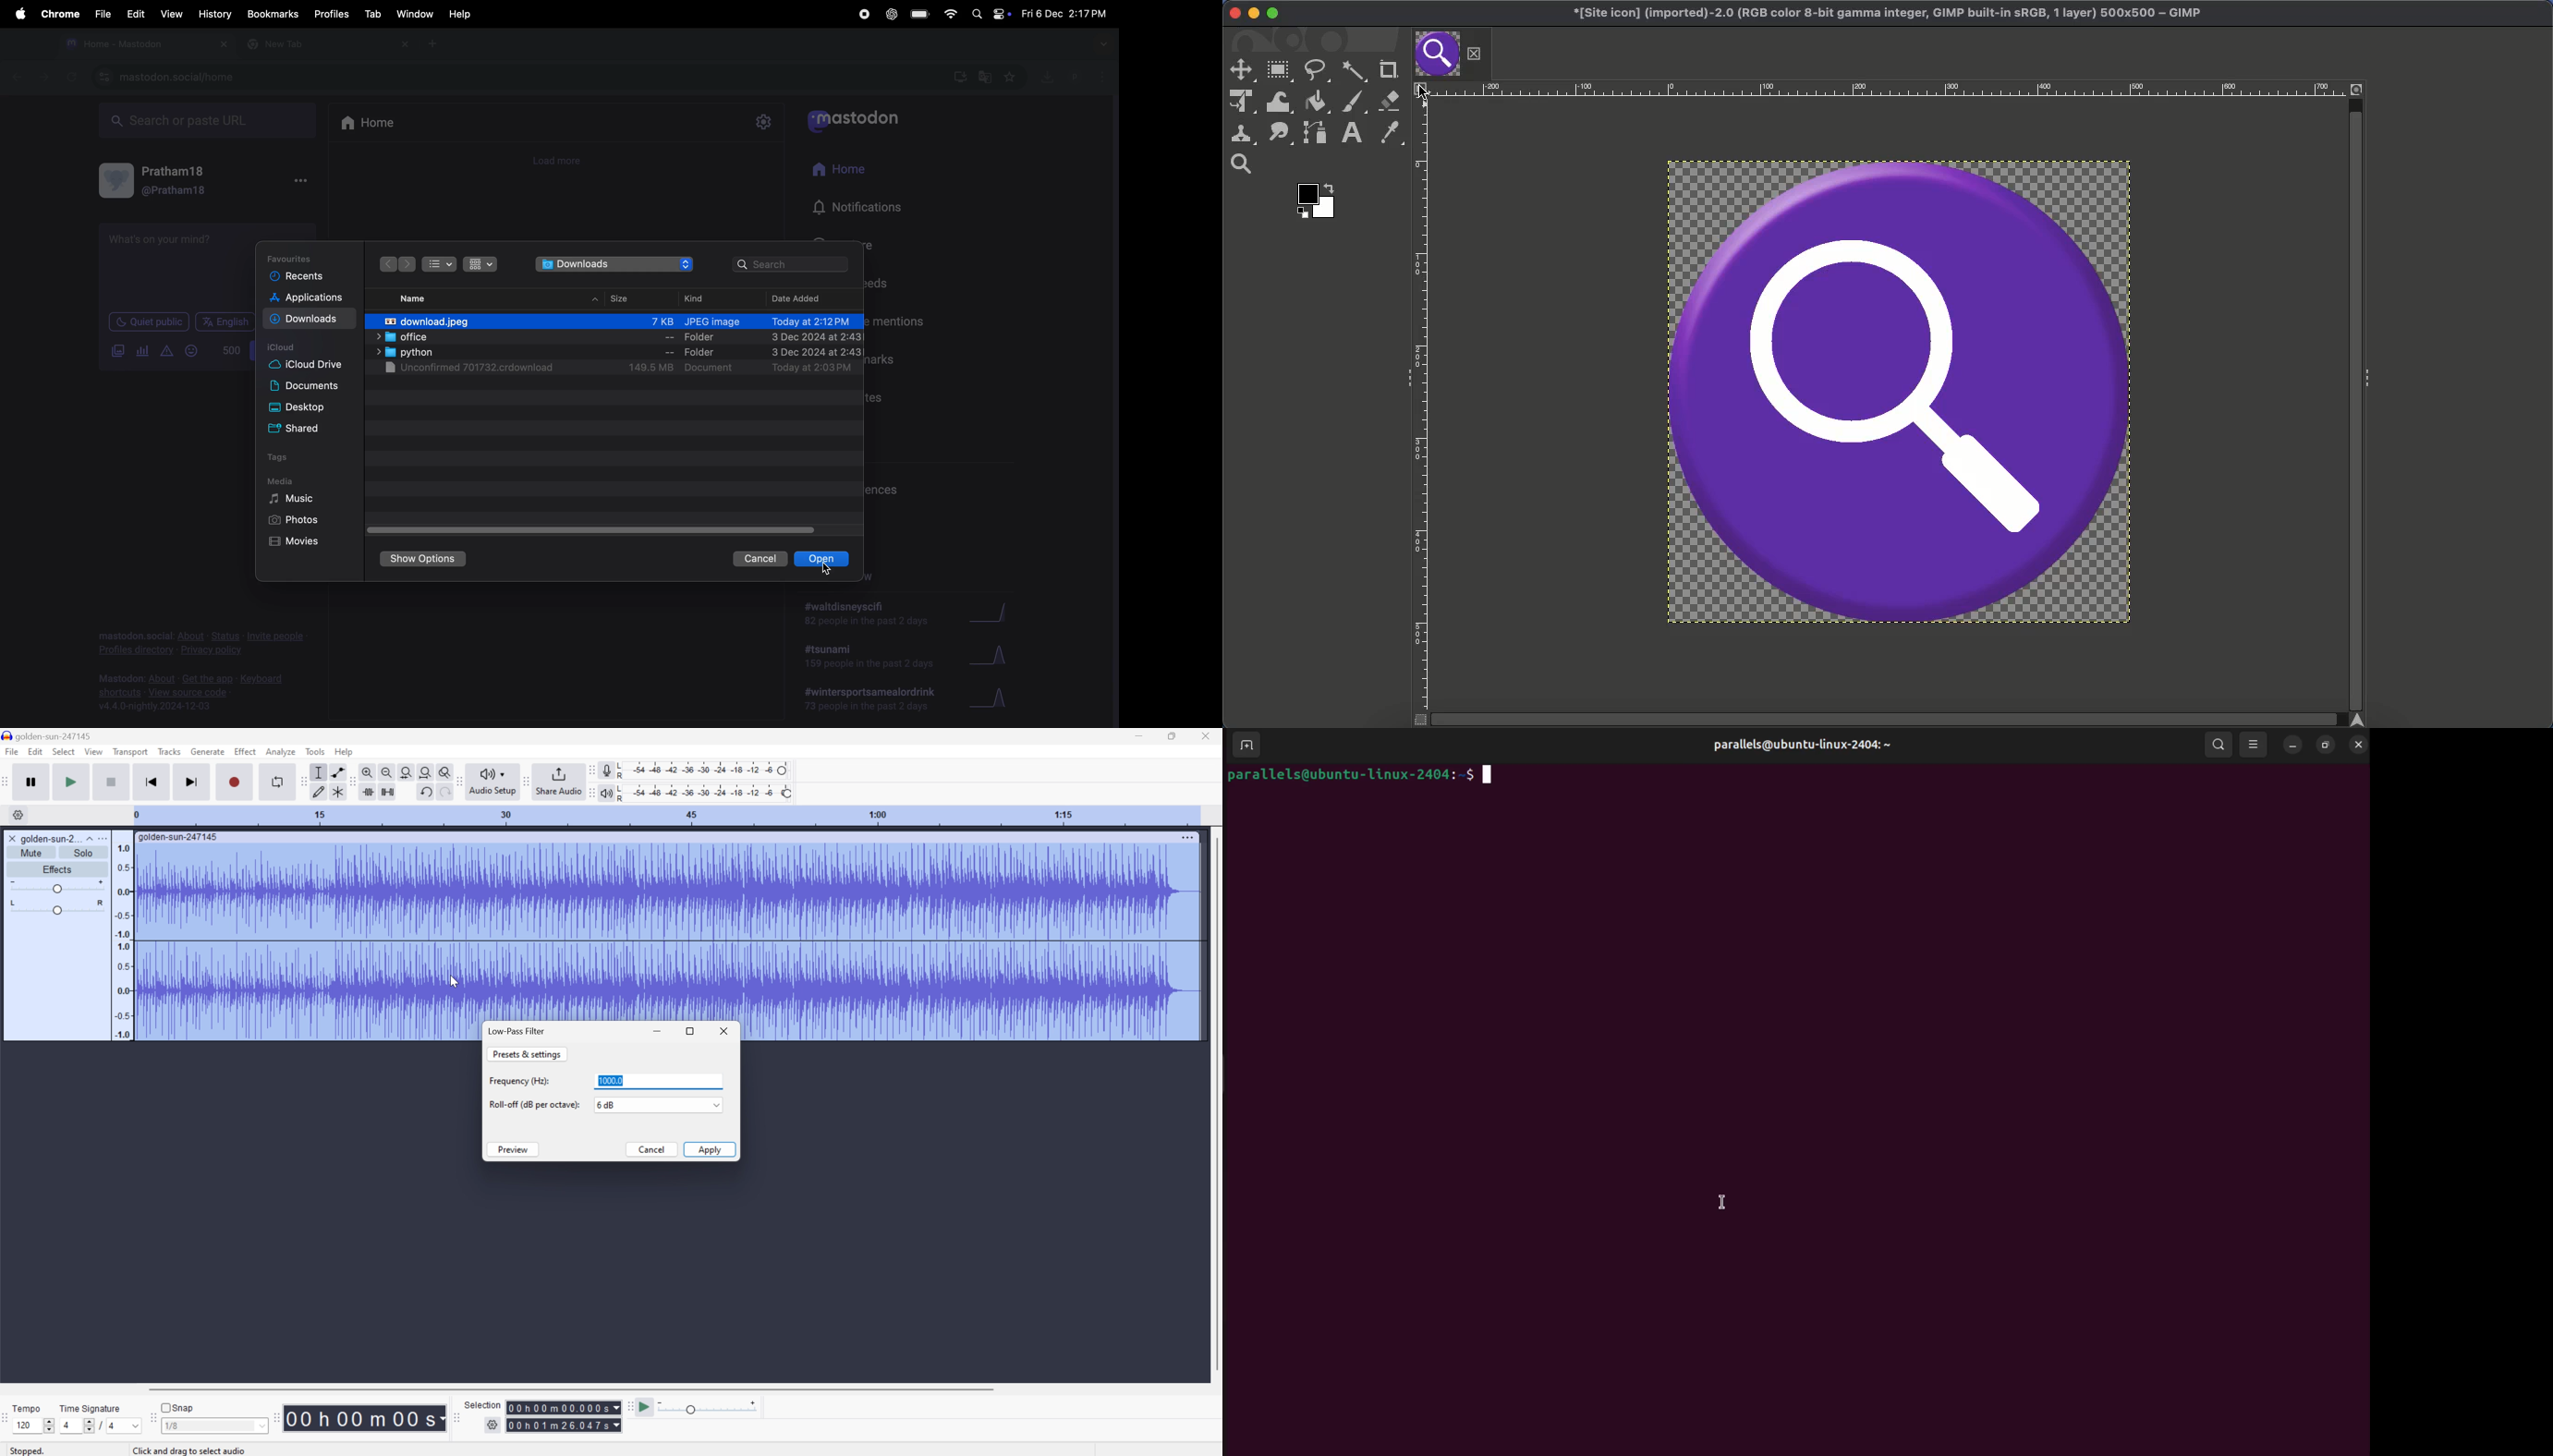  Describe the element at coordinates (280, 751) in the screenshot. I see `Analyze` at that location.